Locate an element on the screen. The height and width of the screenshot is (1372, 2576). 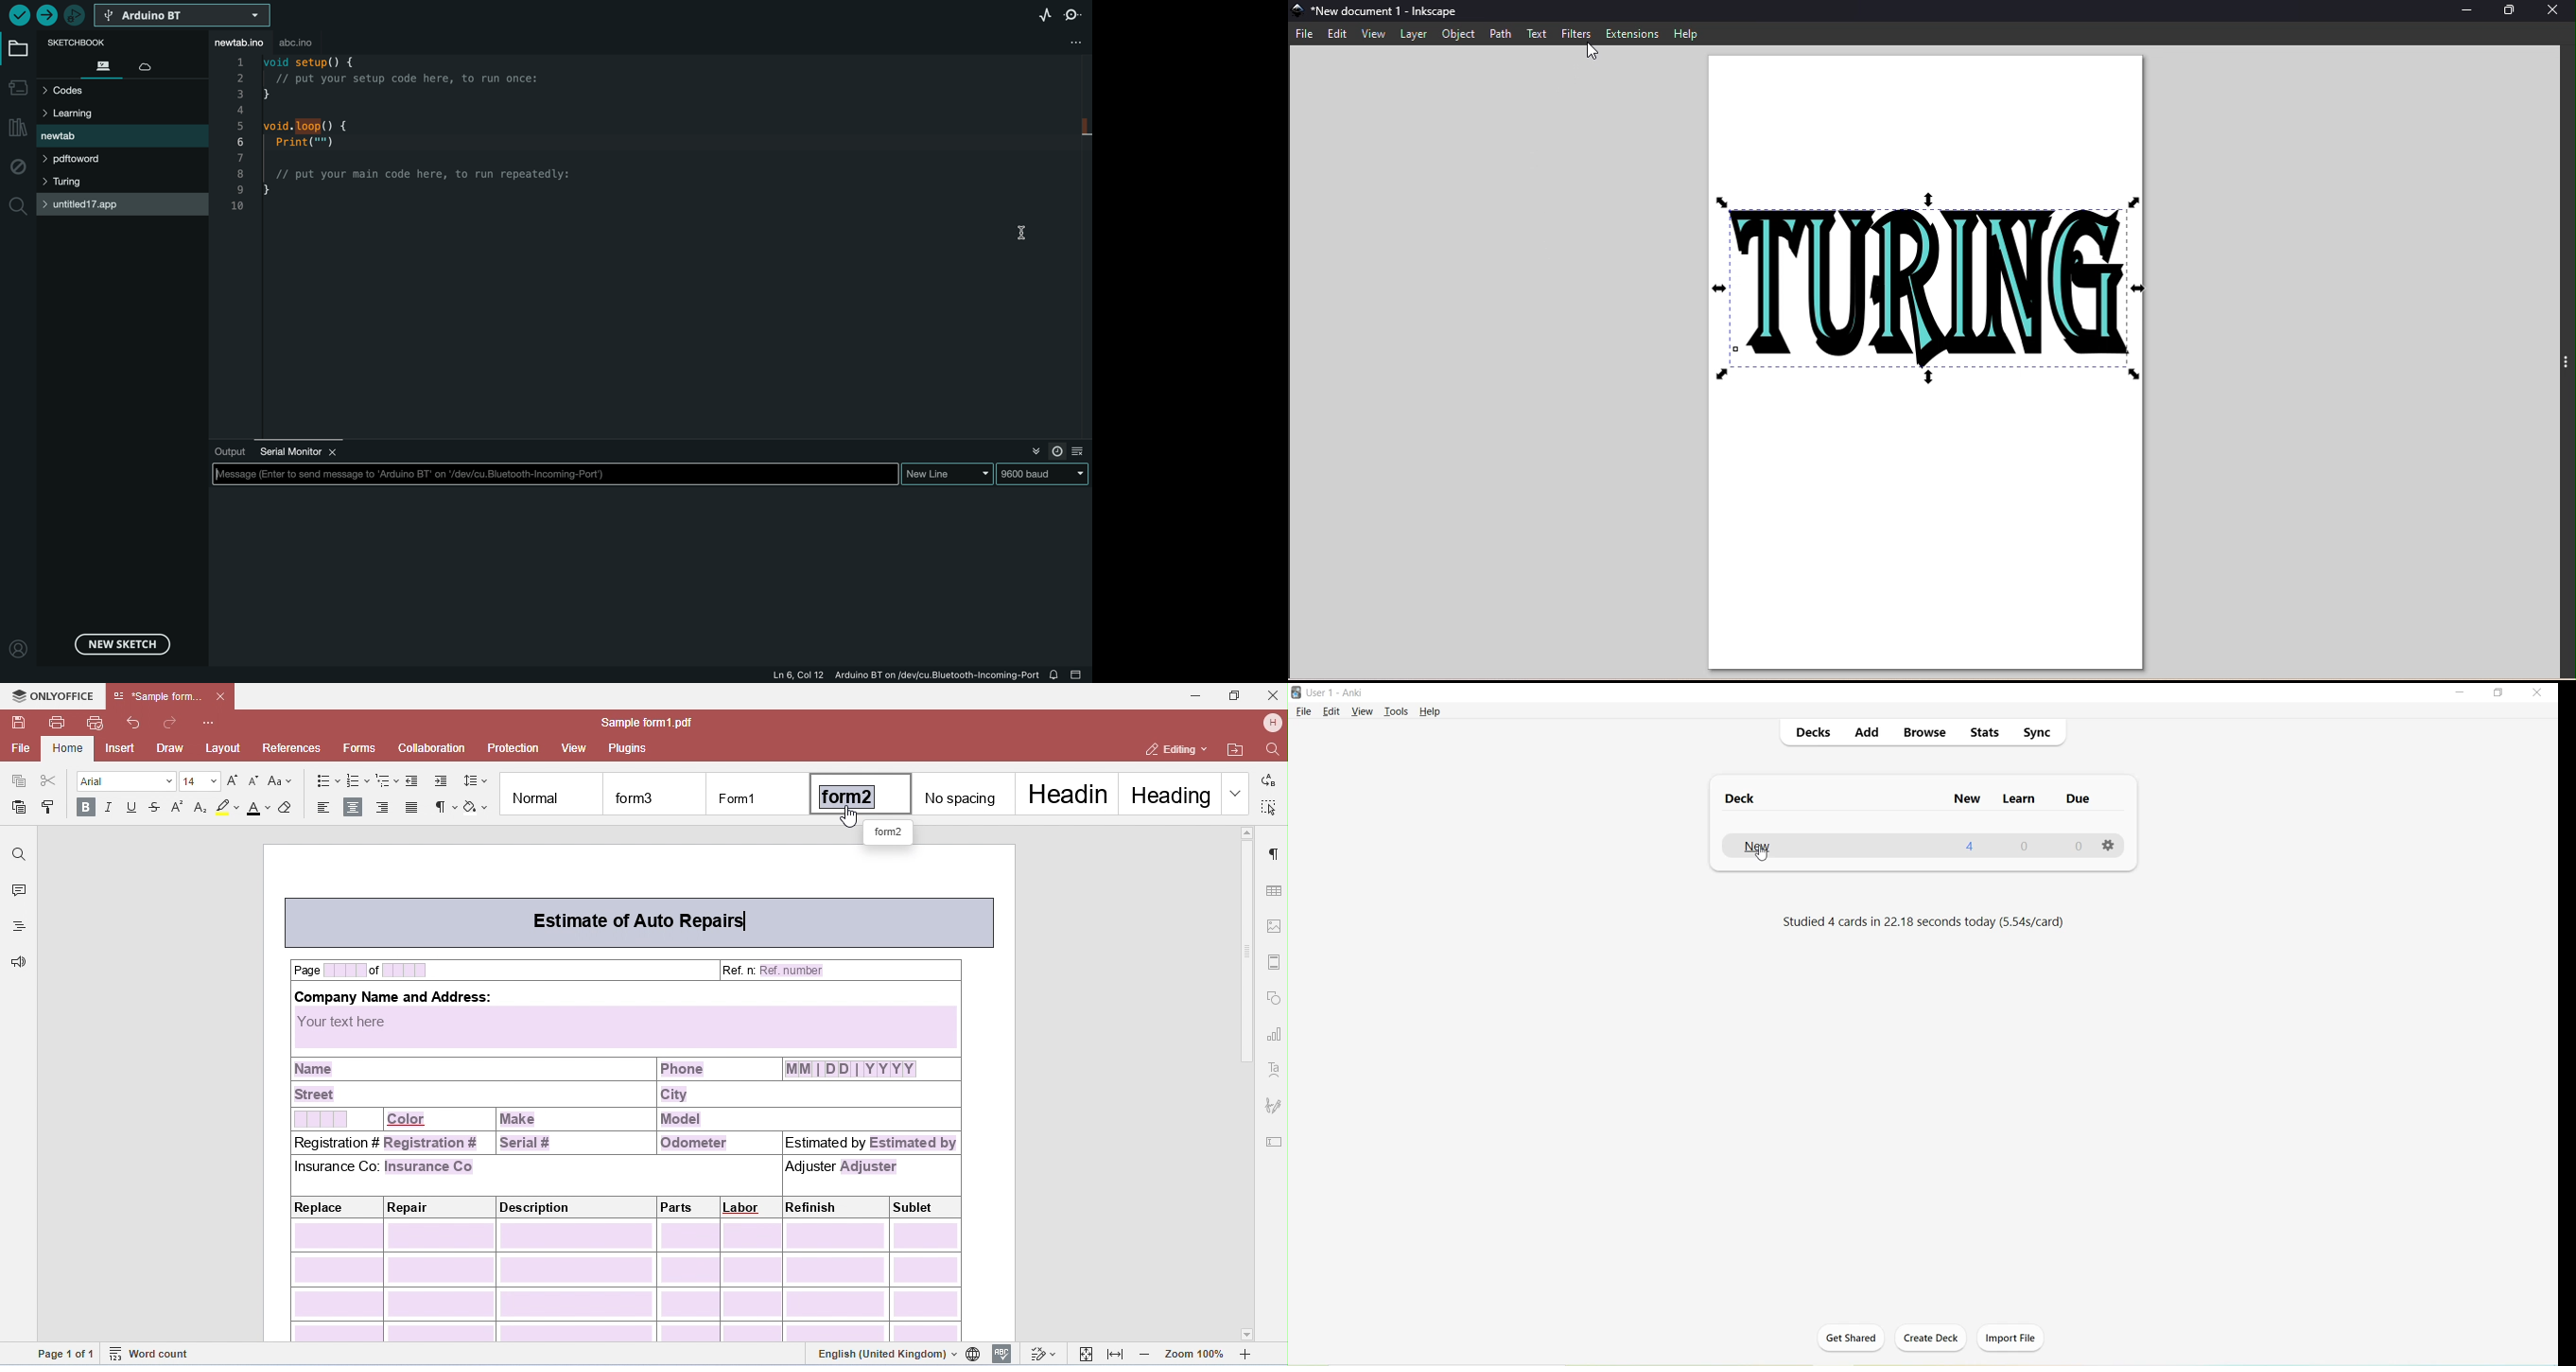
Deck is located at coordinates (1744, 799).